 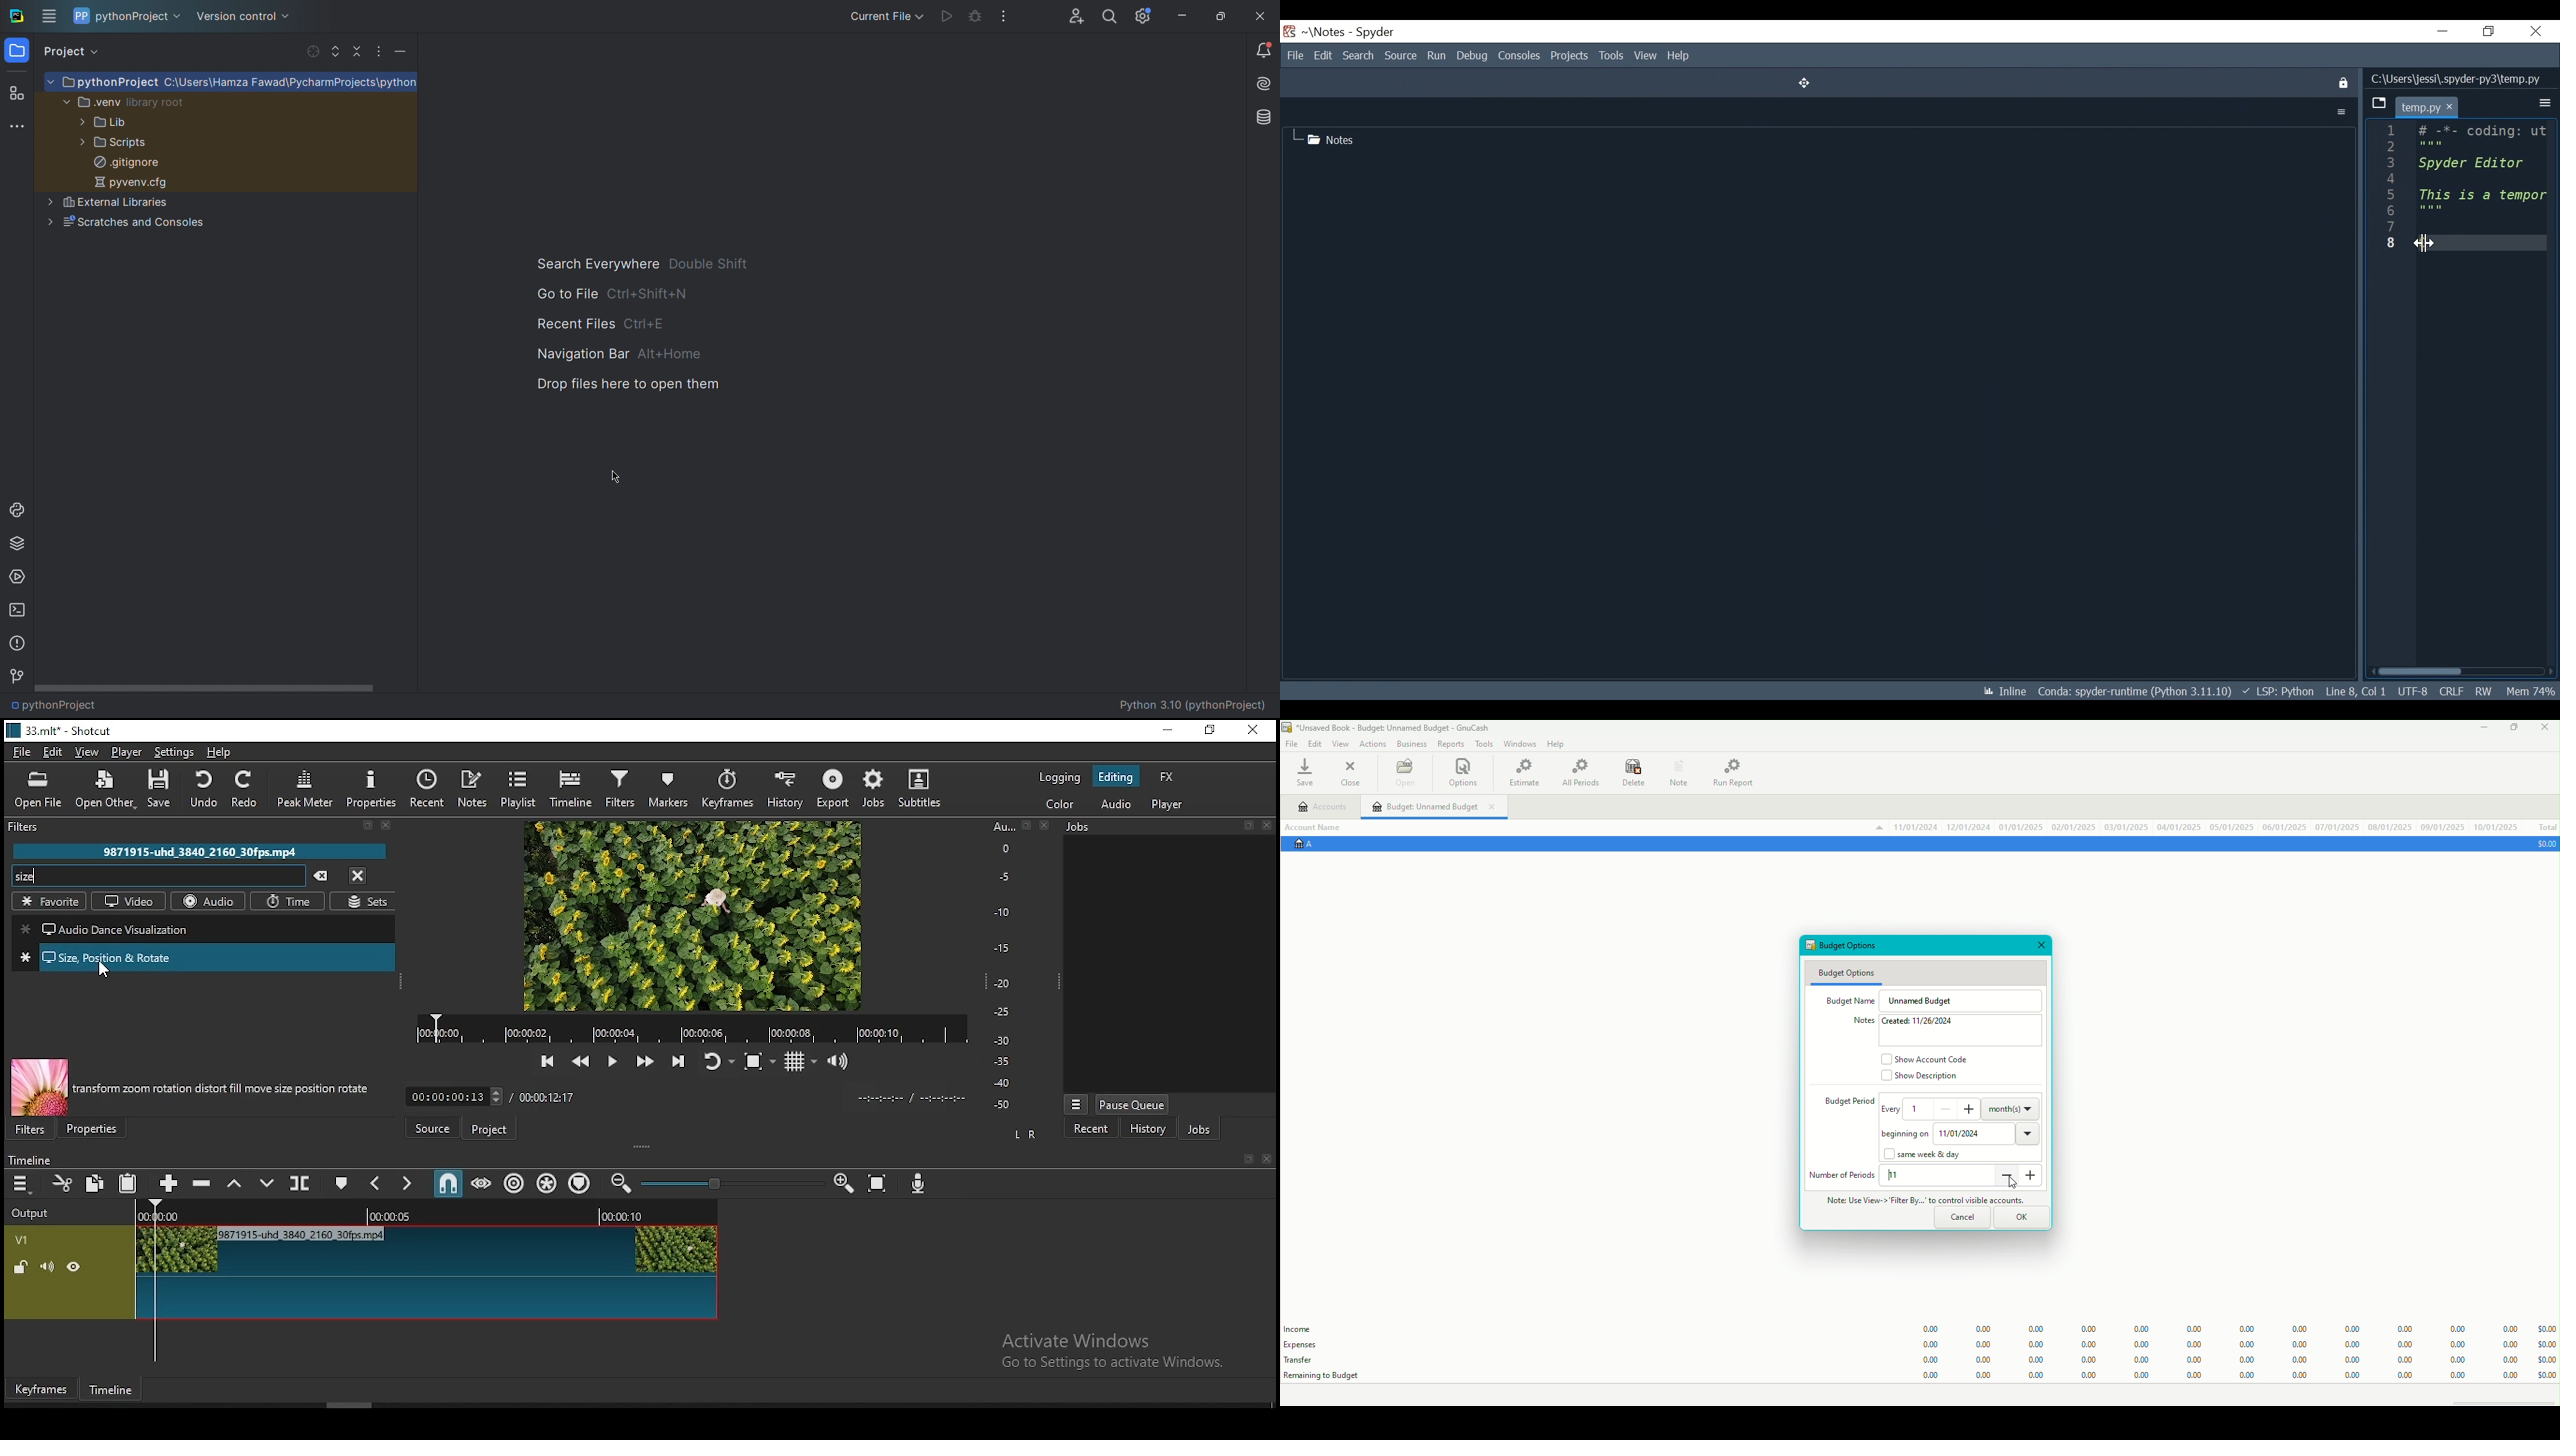 What do you see at coordinates (2543, 843) in the screenshot?
I see `$0` at bounding box center [2543, 843].